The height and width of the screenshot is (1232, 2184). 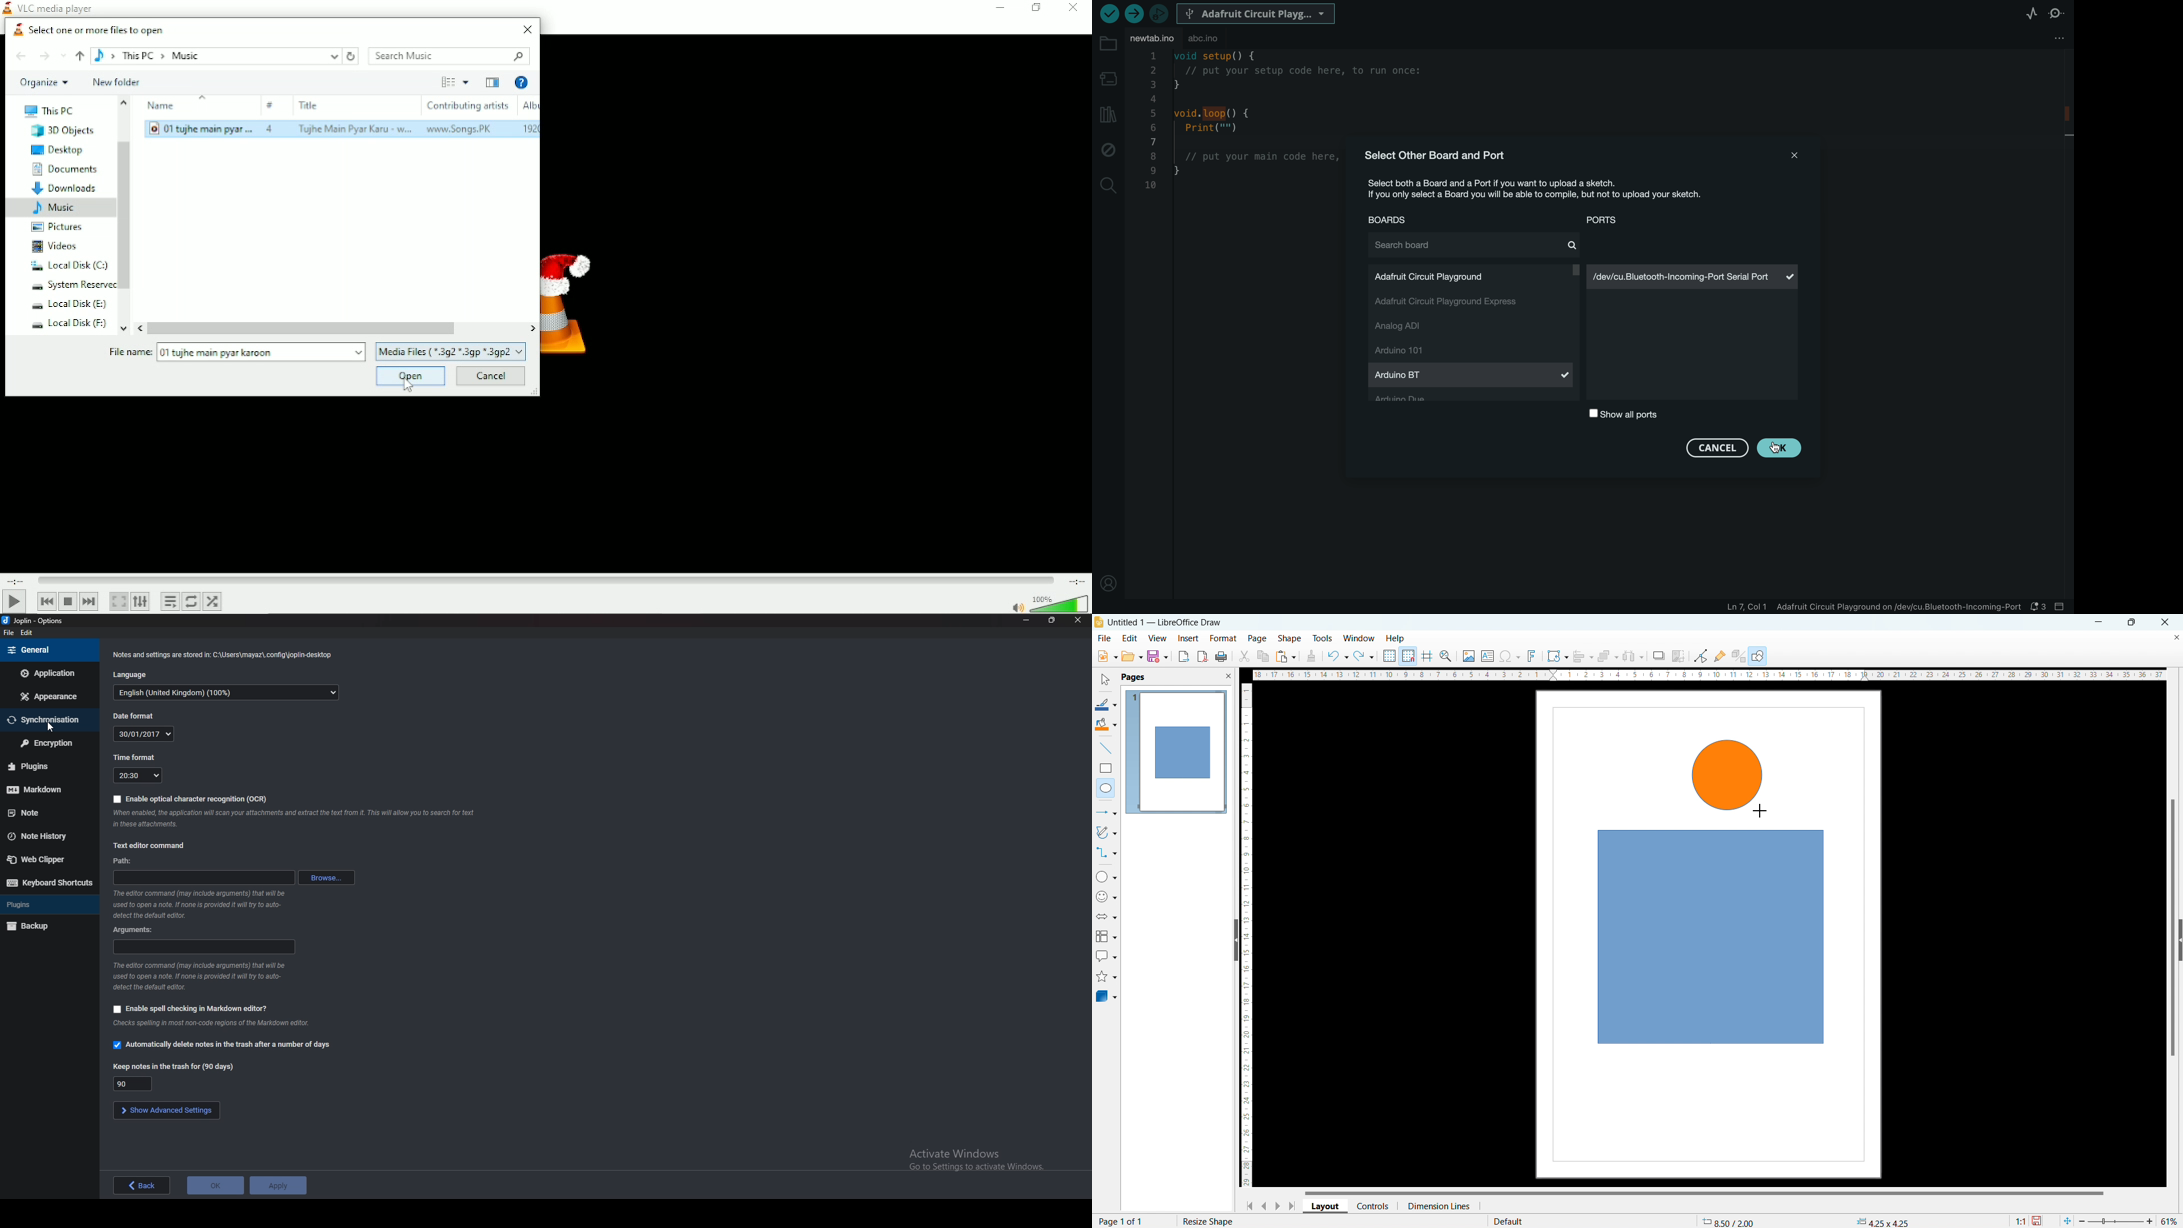 What do you see at coordinates (49, 698) in the screenshot?
I see `appearance` at bounding box center [49, 698].